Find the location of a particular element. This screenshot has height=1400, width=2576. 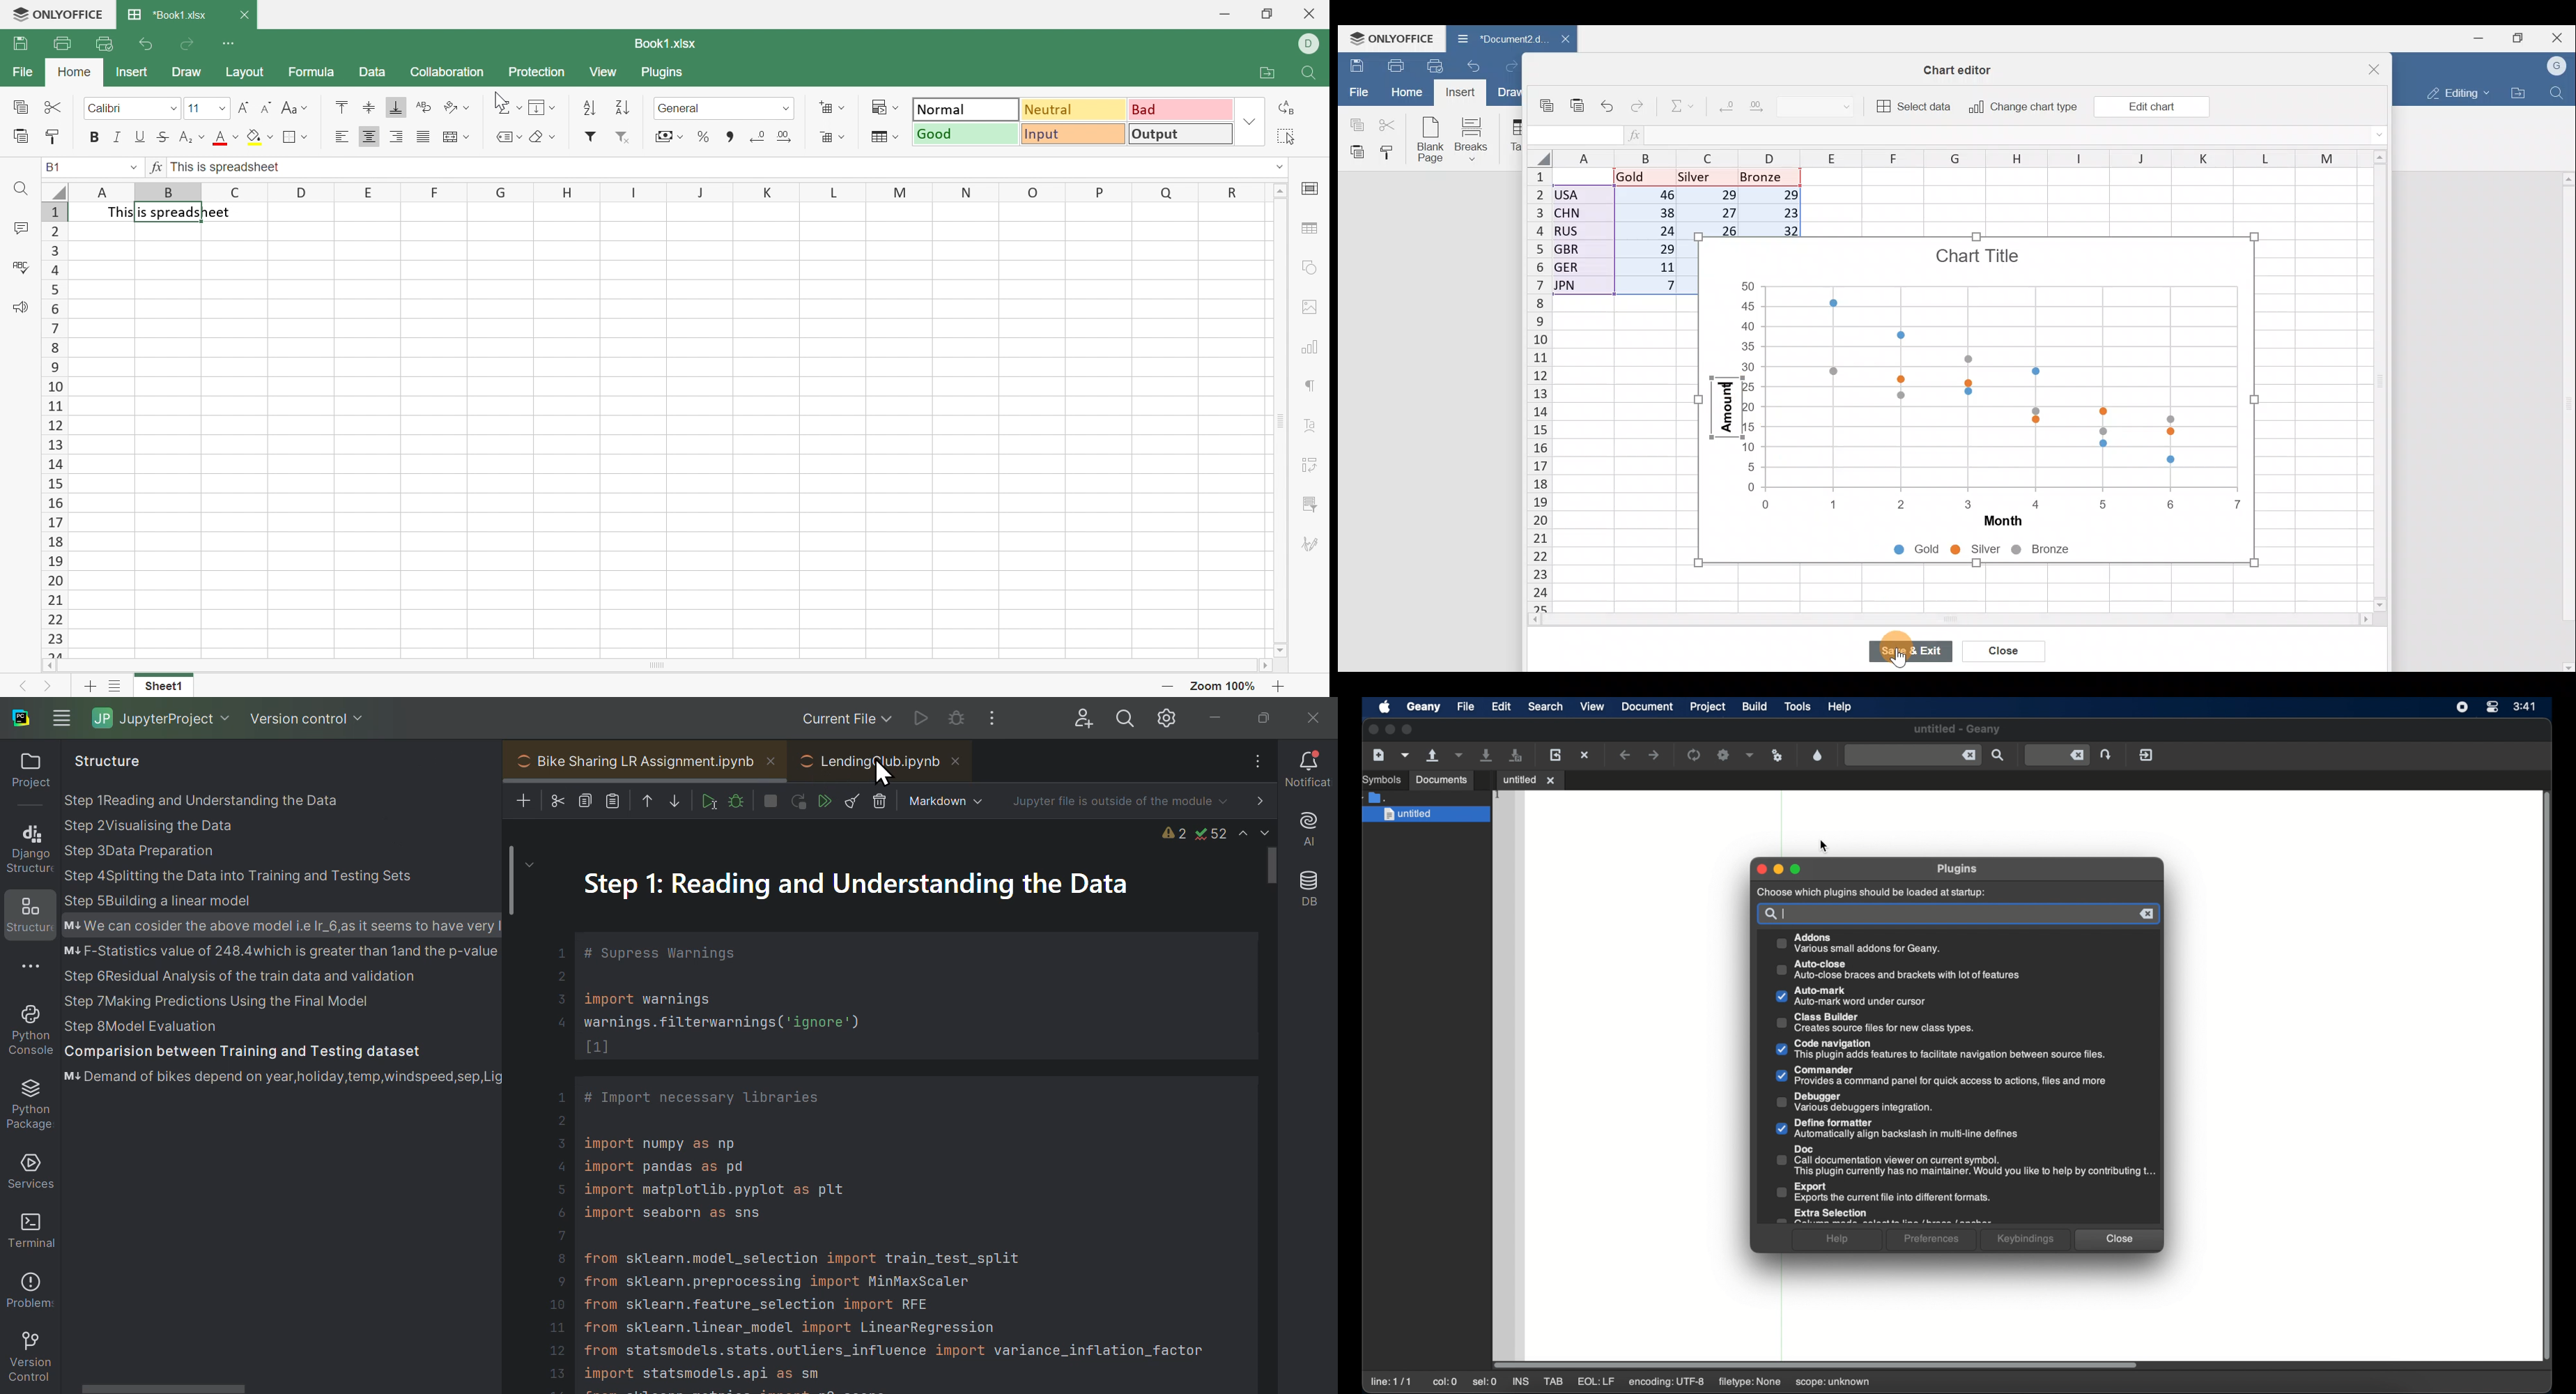

jupyter project is located at coordinates (166, 719).